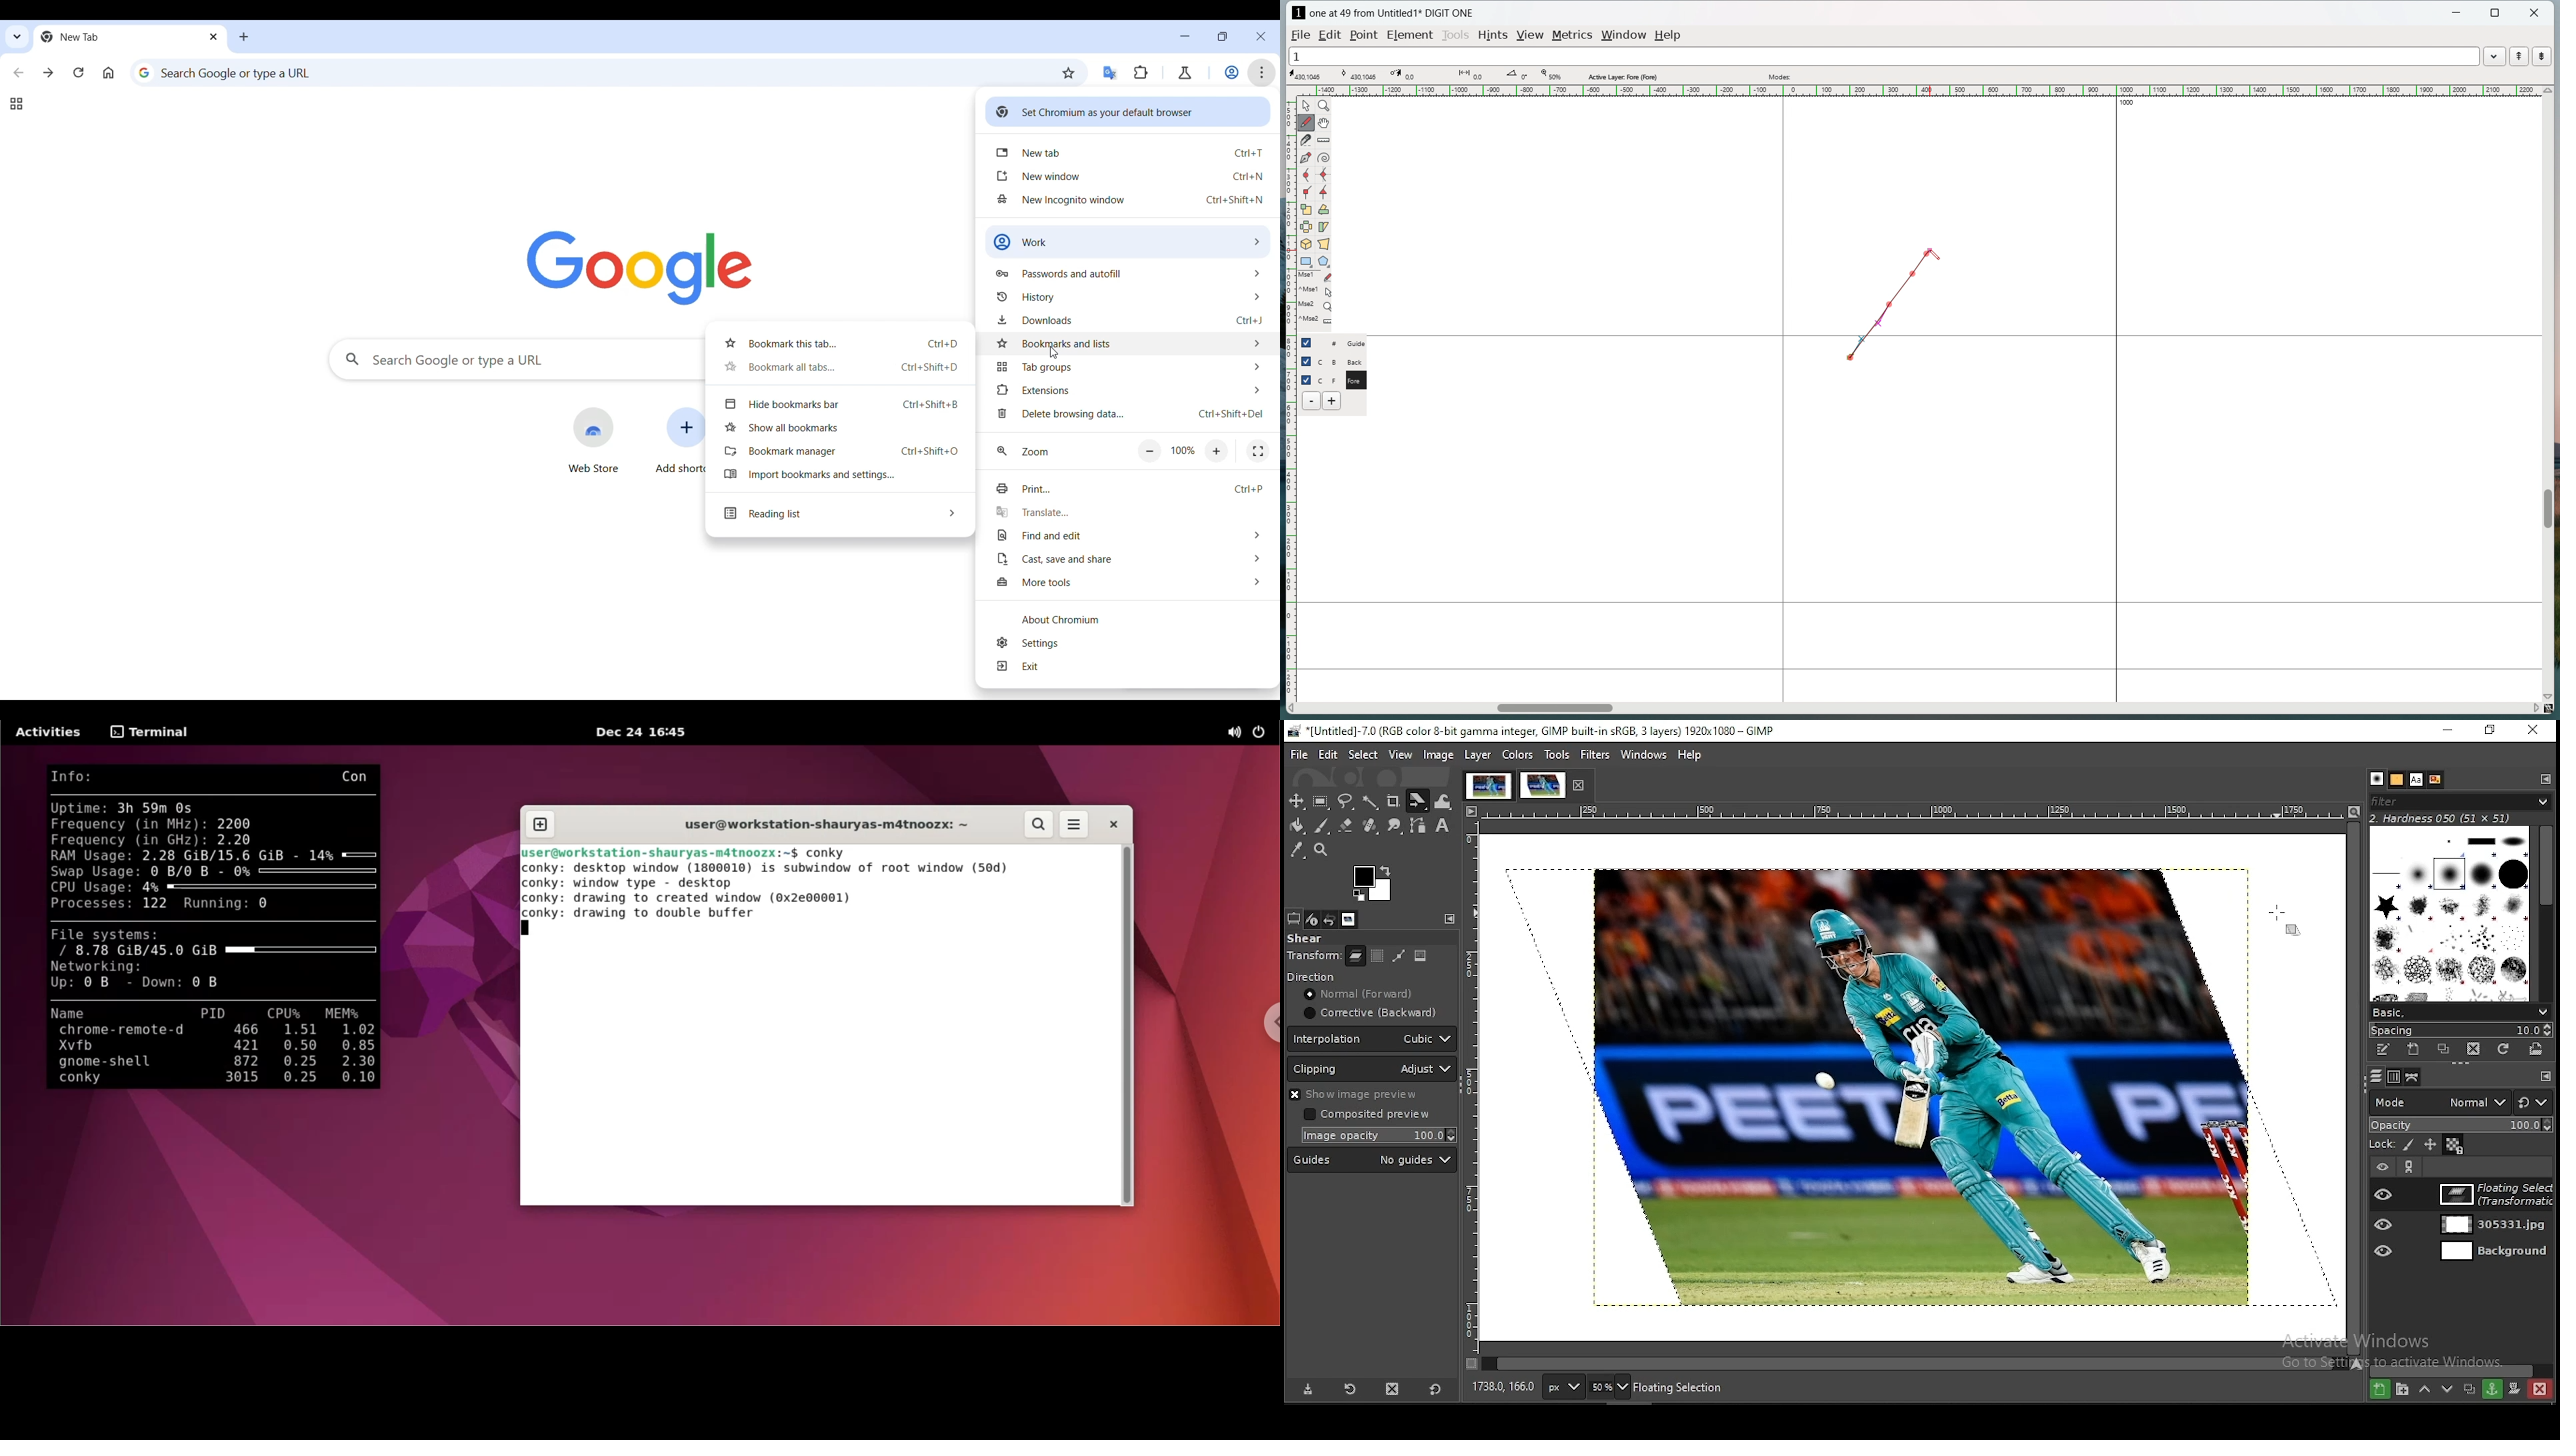 The width and height of the screenshot is (2576, 1456). Describe the element at coordinates (2491, 732) in the screenshot. I see `restore` at that location.